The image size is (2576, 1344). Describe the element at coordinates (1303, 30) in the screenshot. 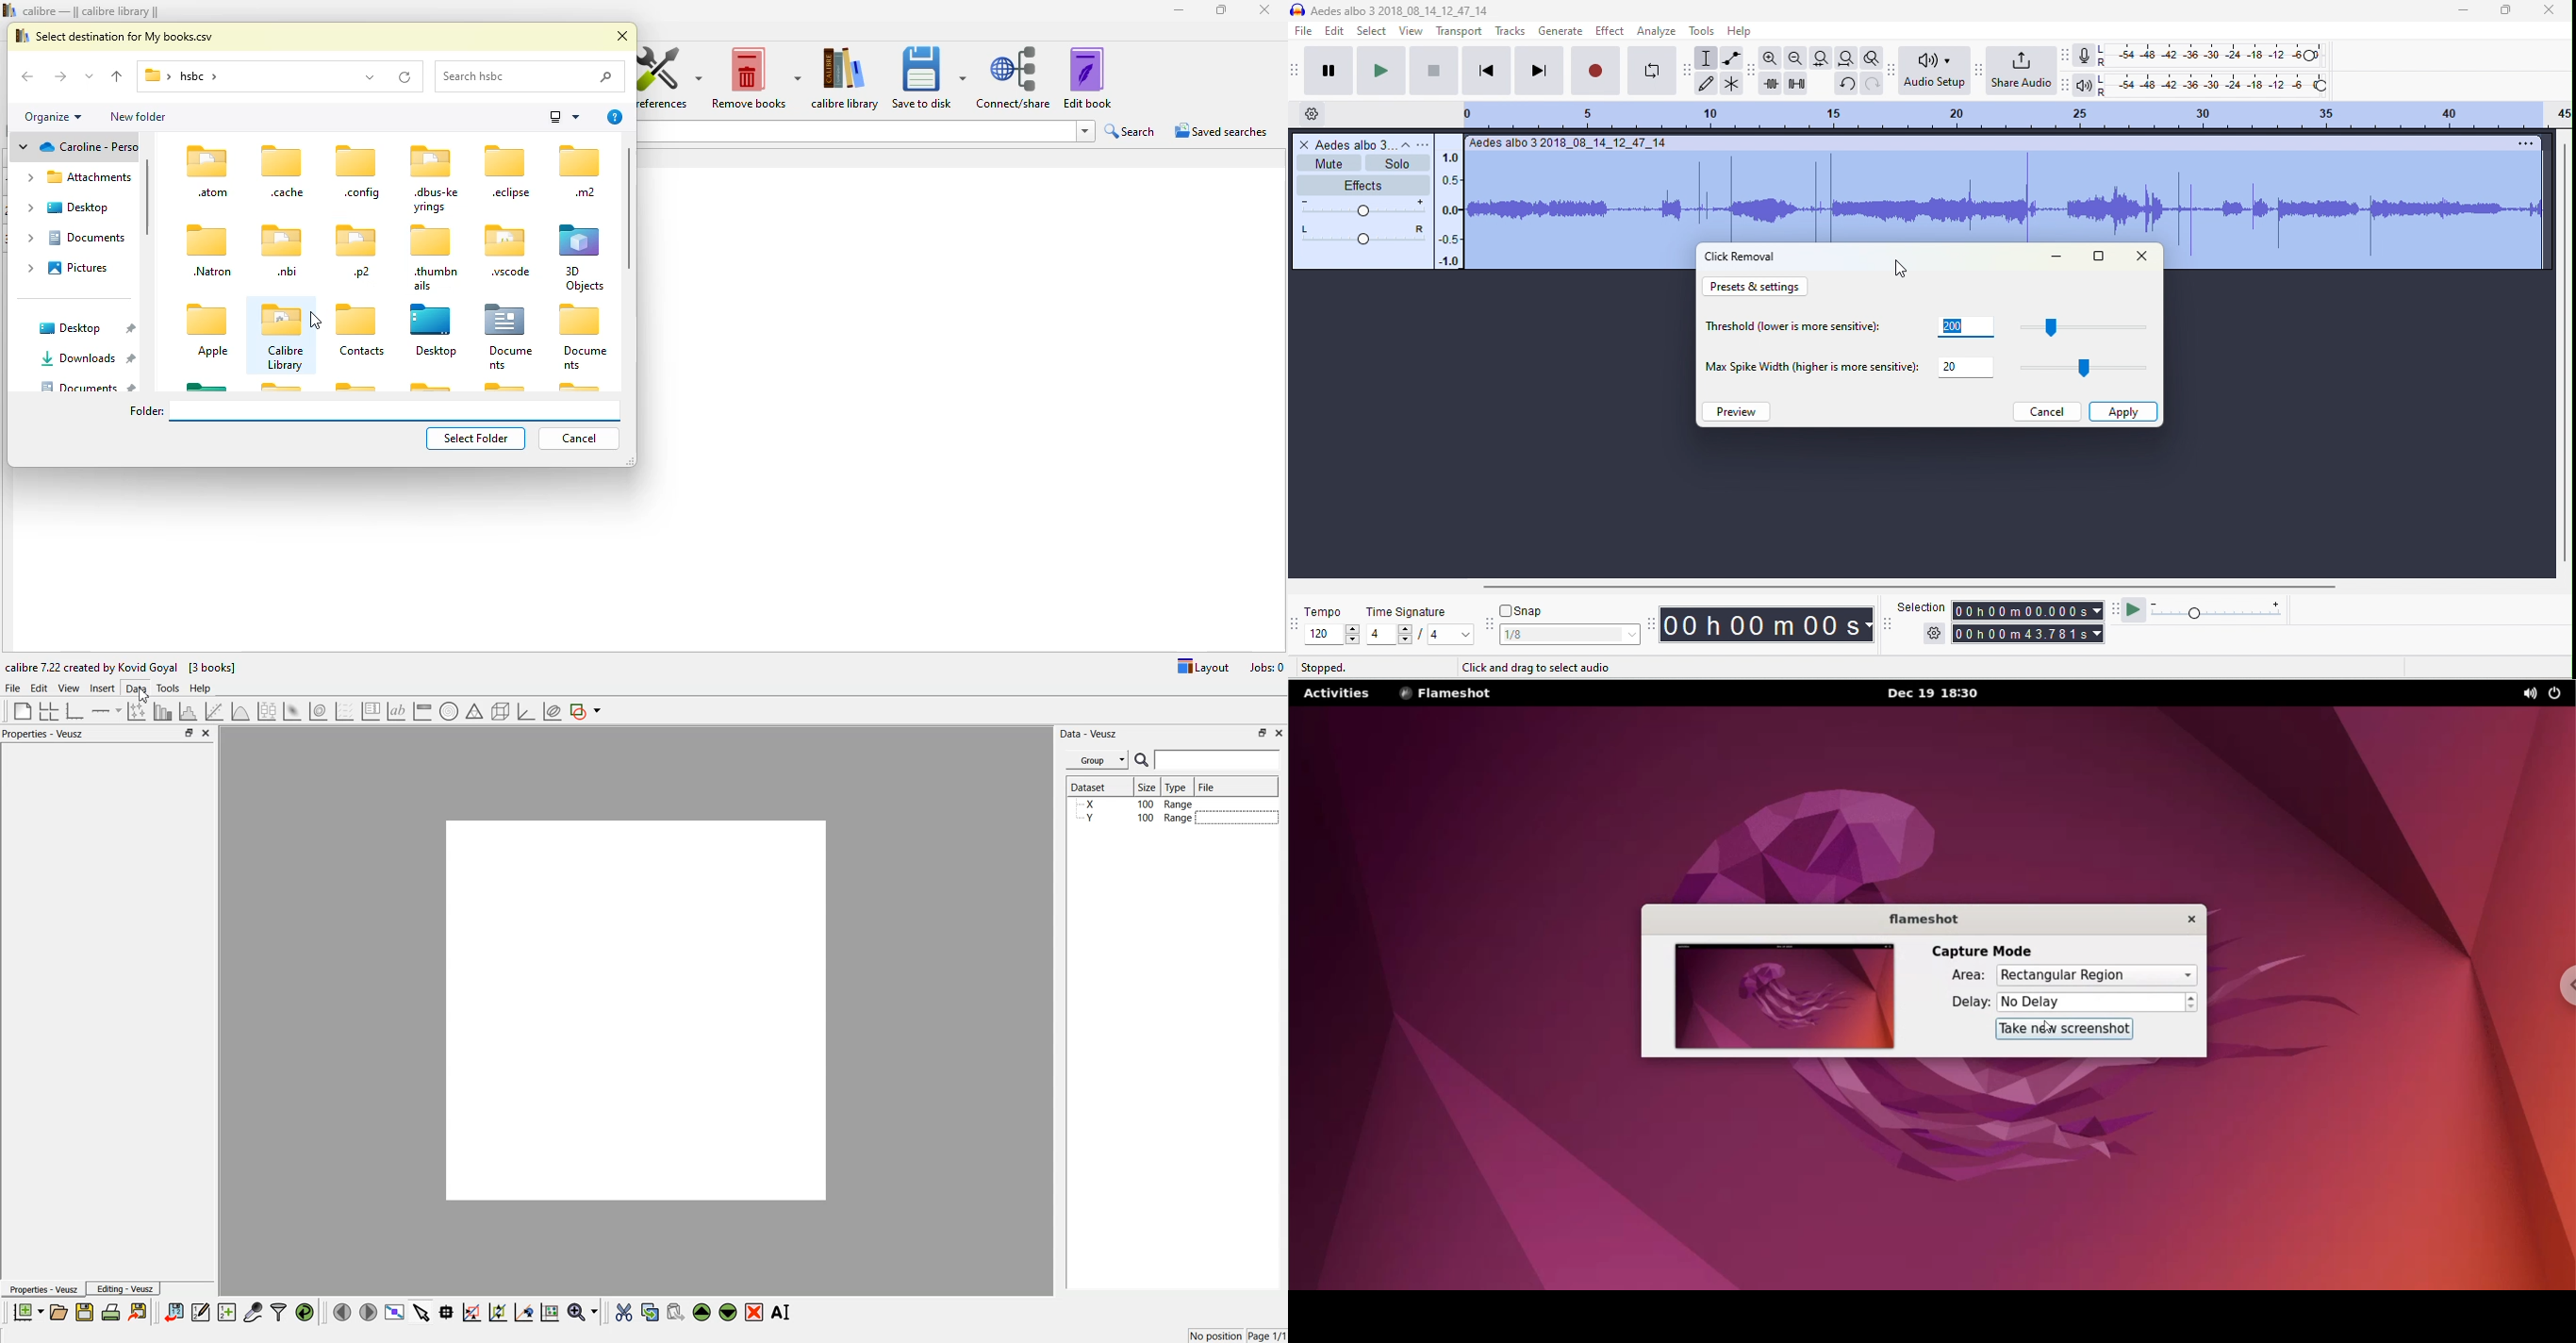

I see `file` at that location.